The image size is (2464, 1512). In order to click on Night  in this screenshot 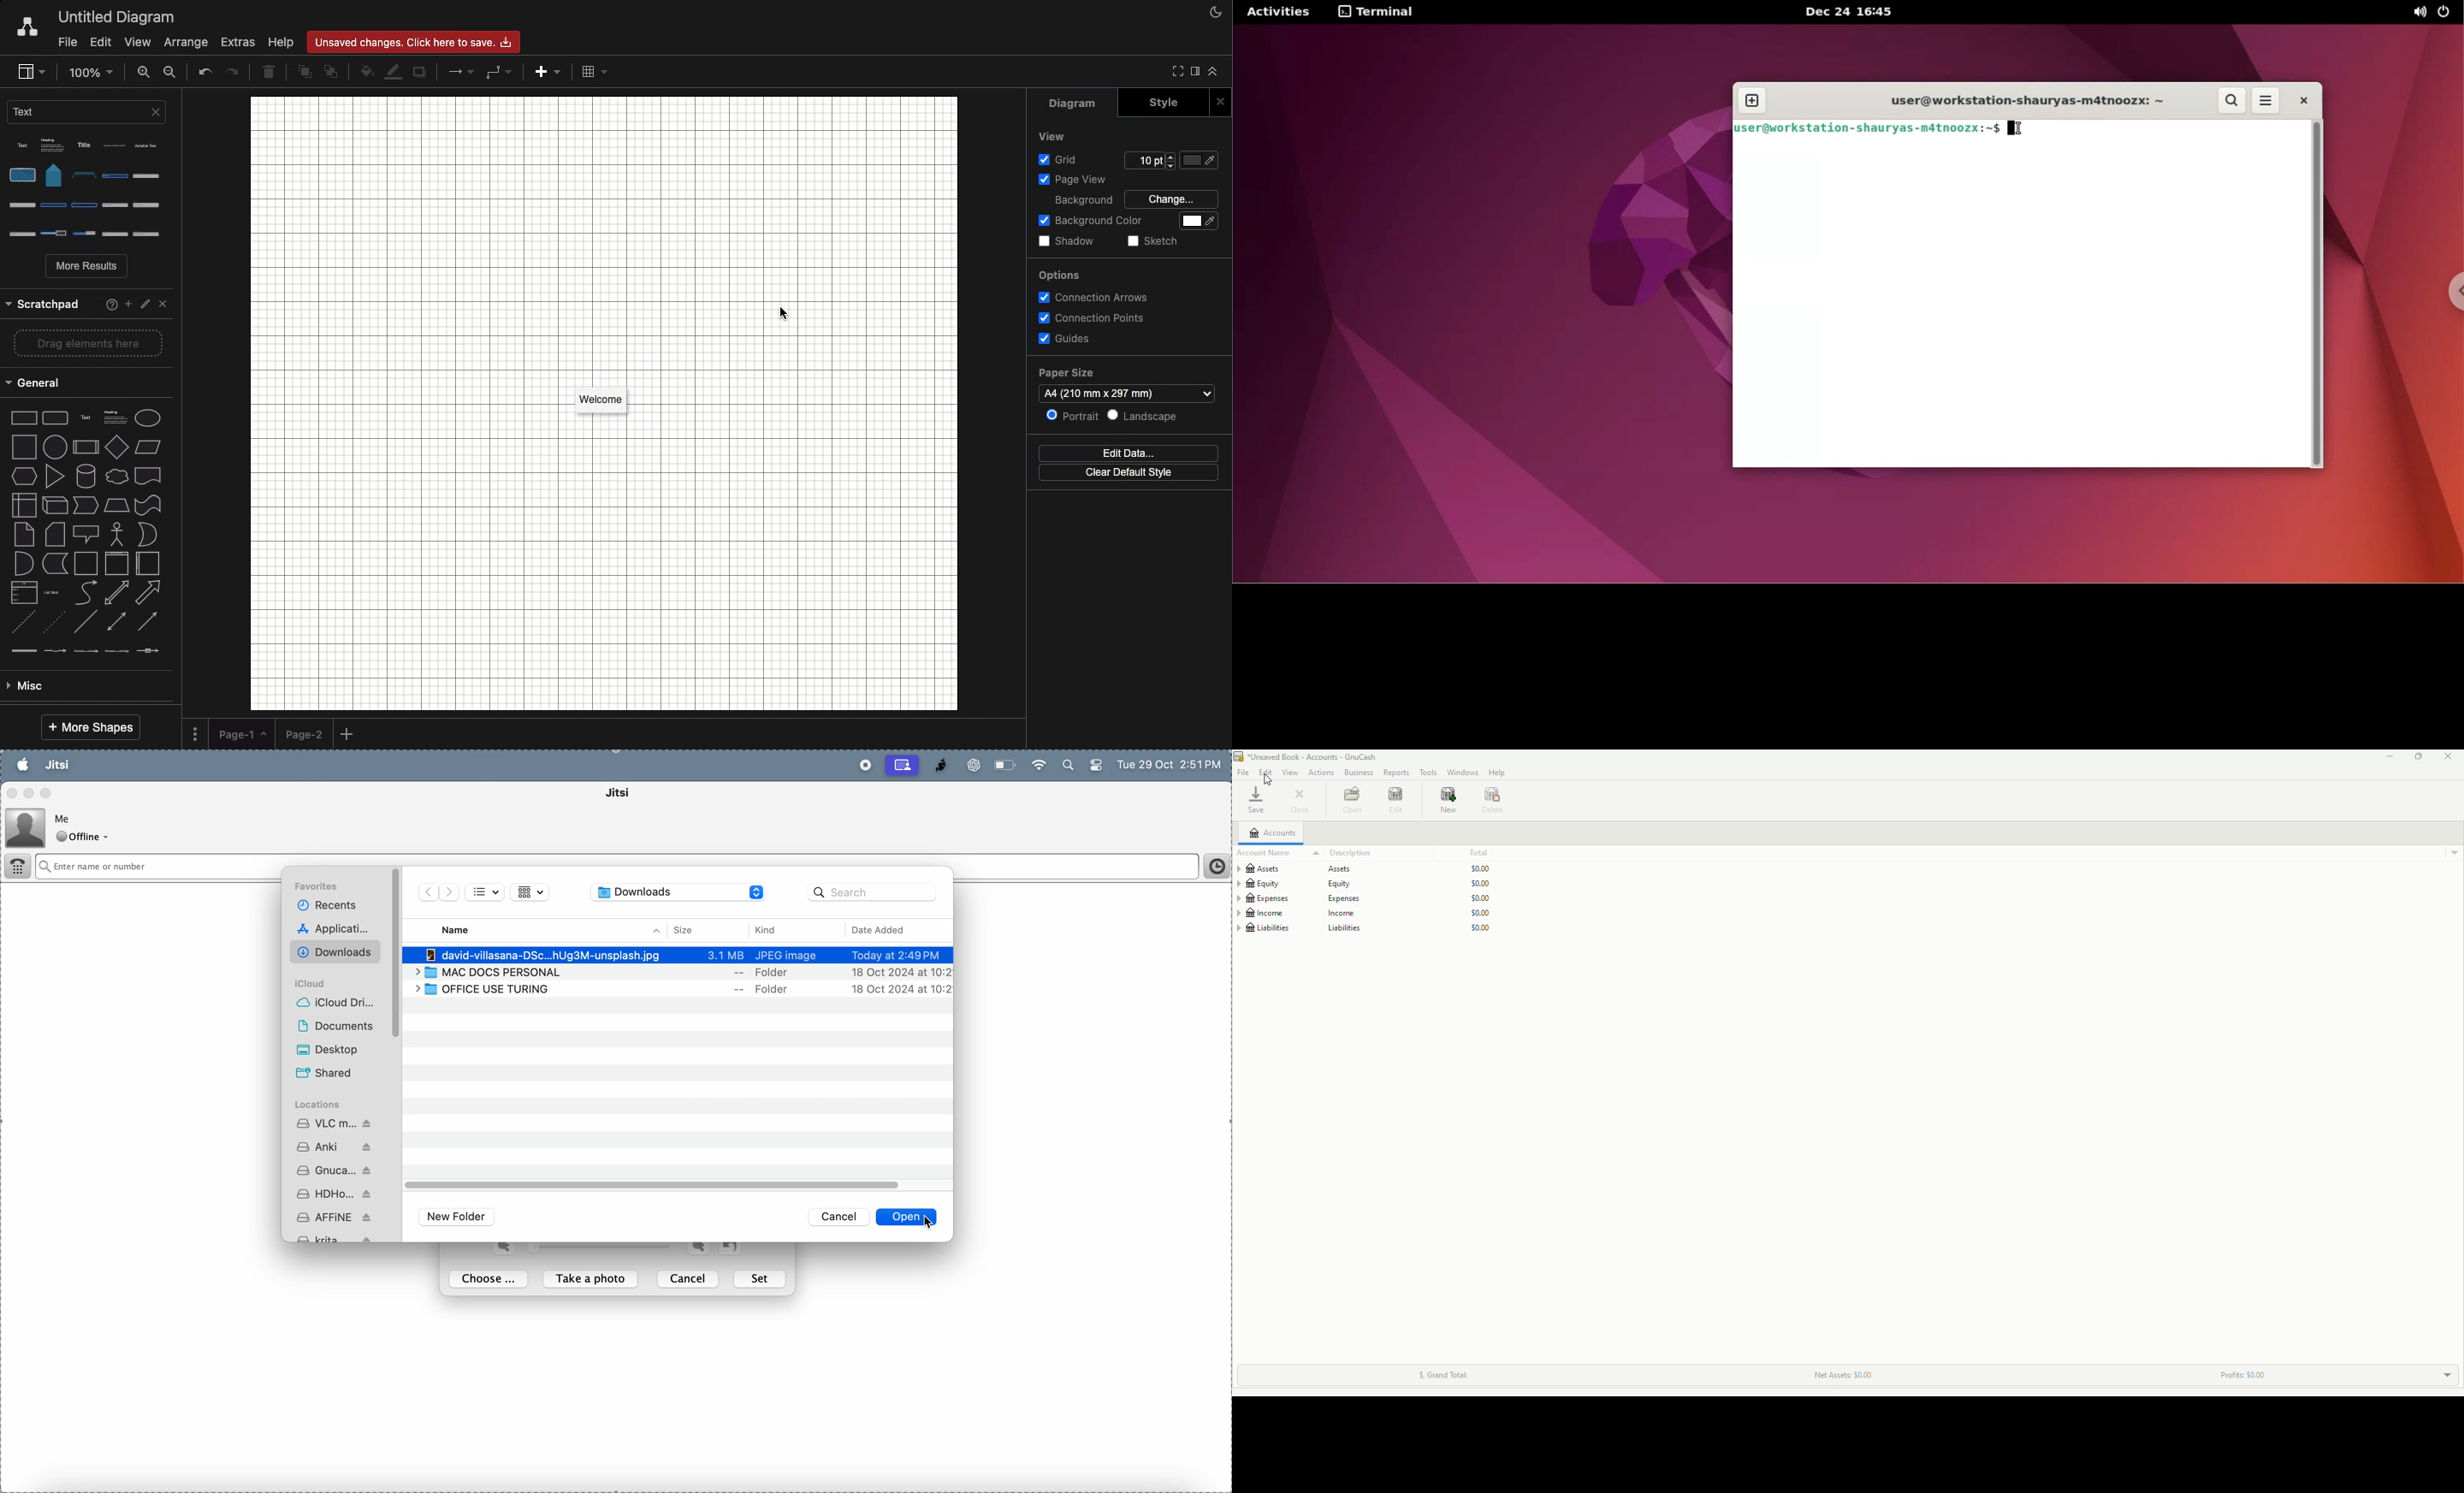, I will do `click(1217, 11)`.